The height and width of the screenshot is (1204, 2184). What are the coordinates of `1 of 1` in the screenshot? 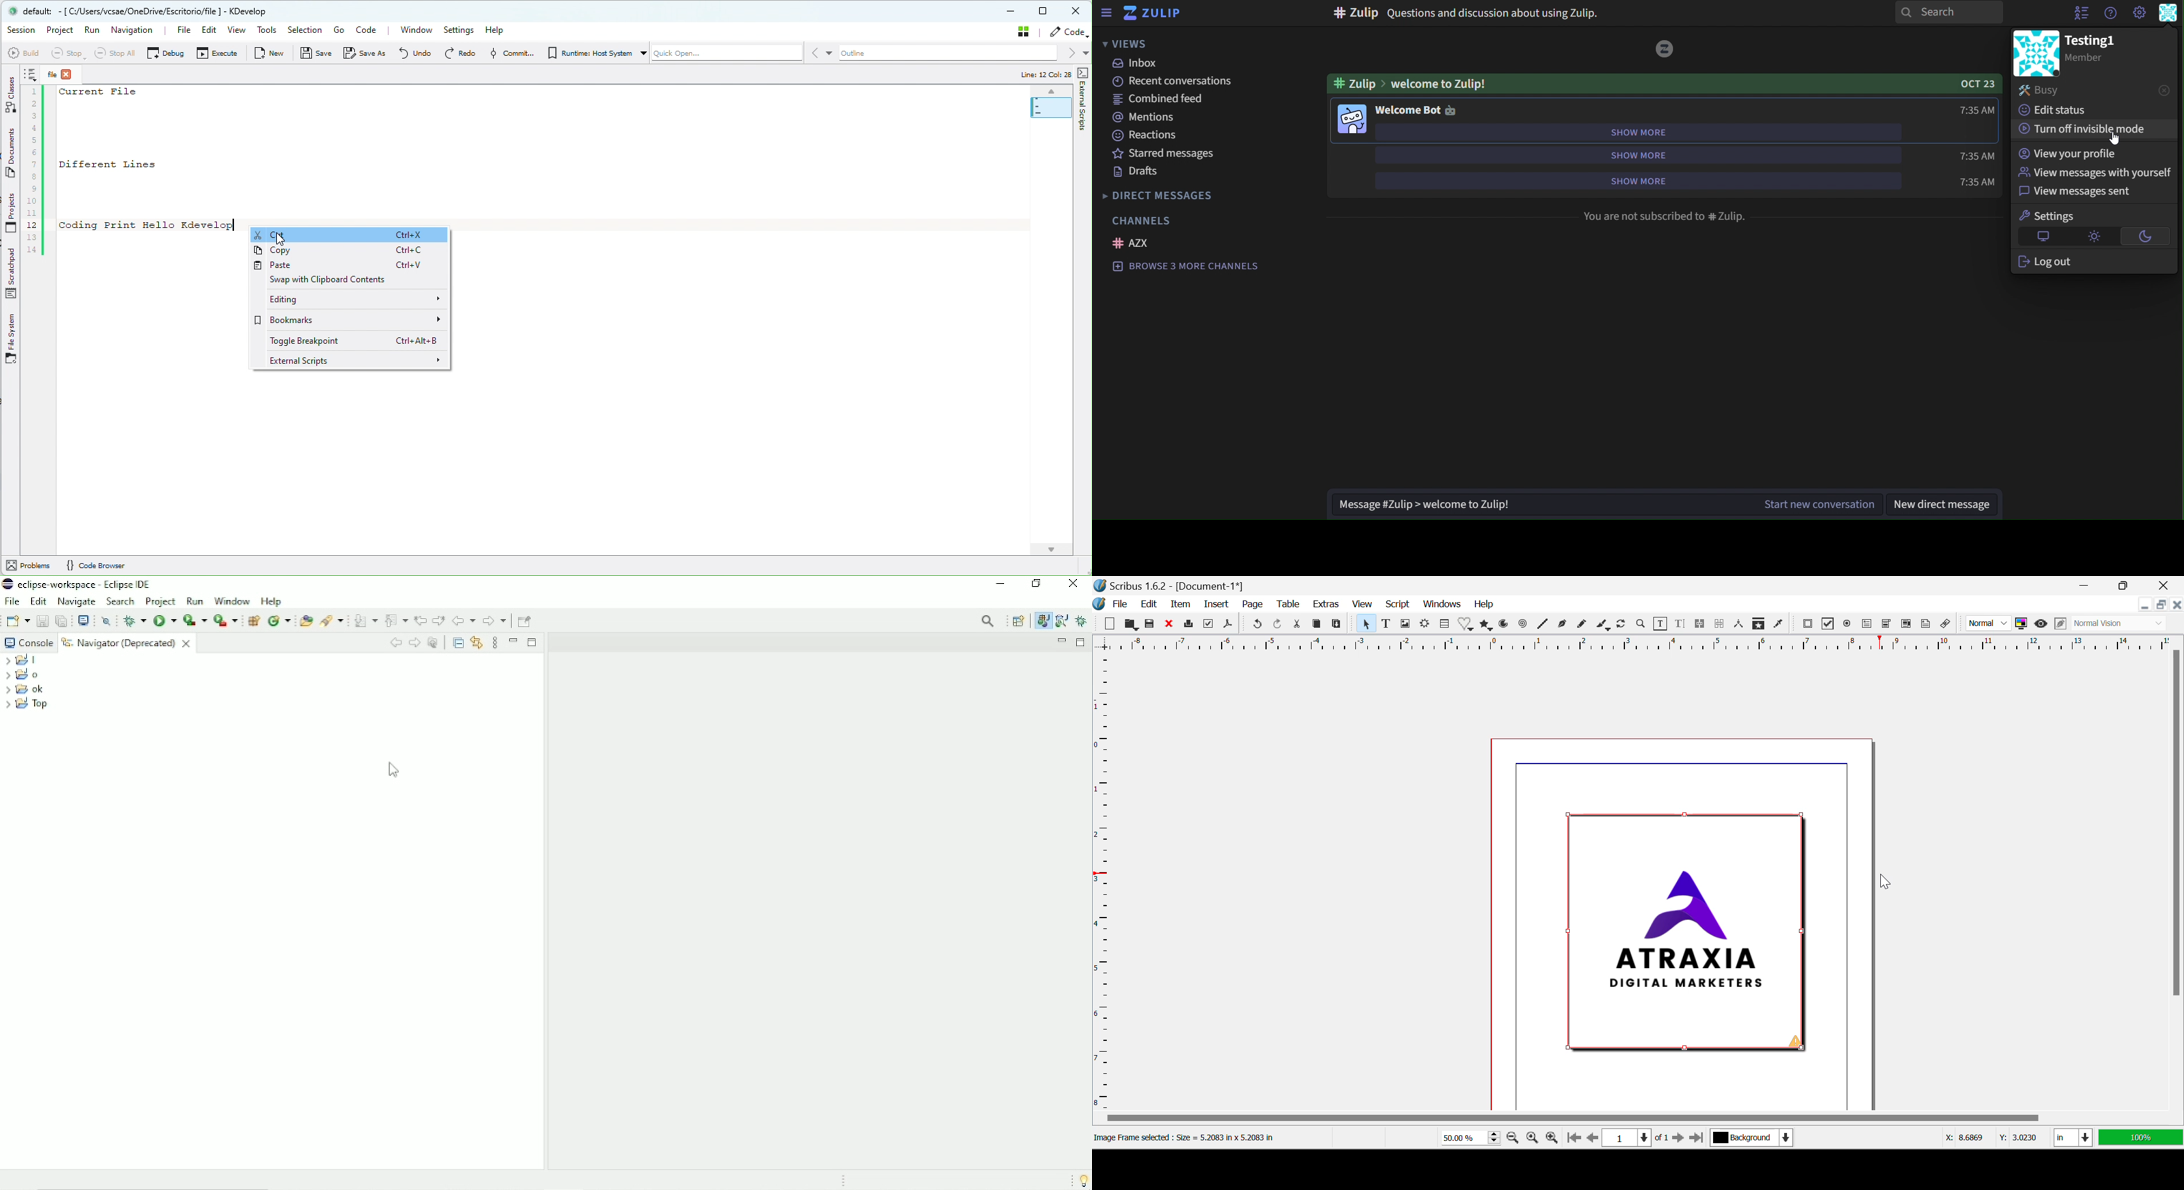 It's located at (1635, 1138).